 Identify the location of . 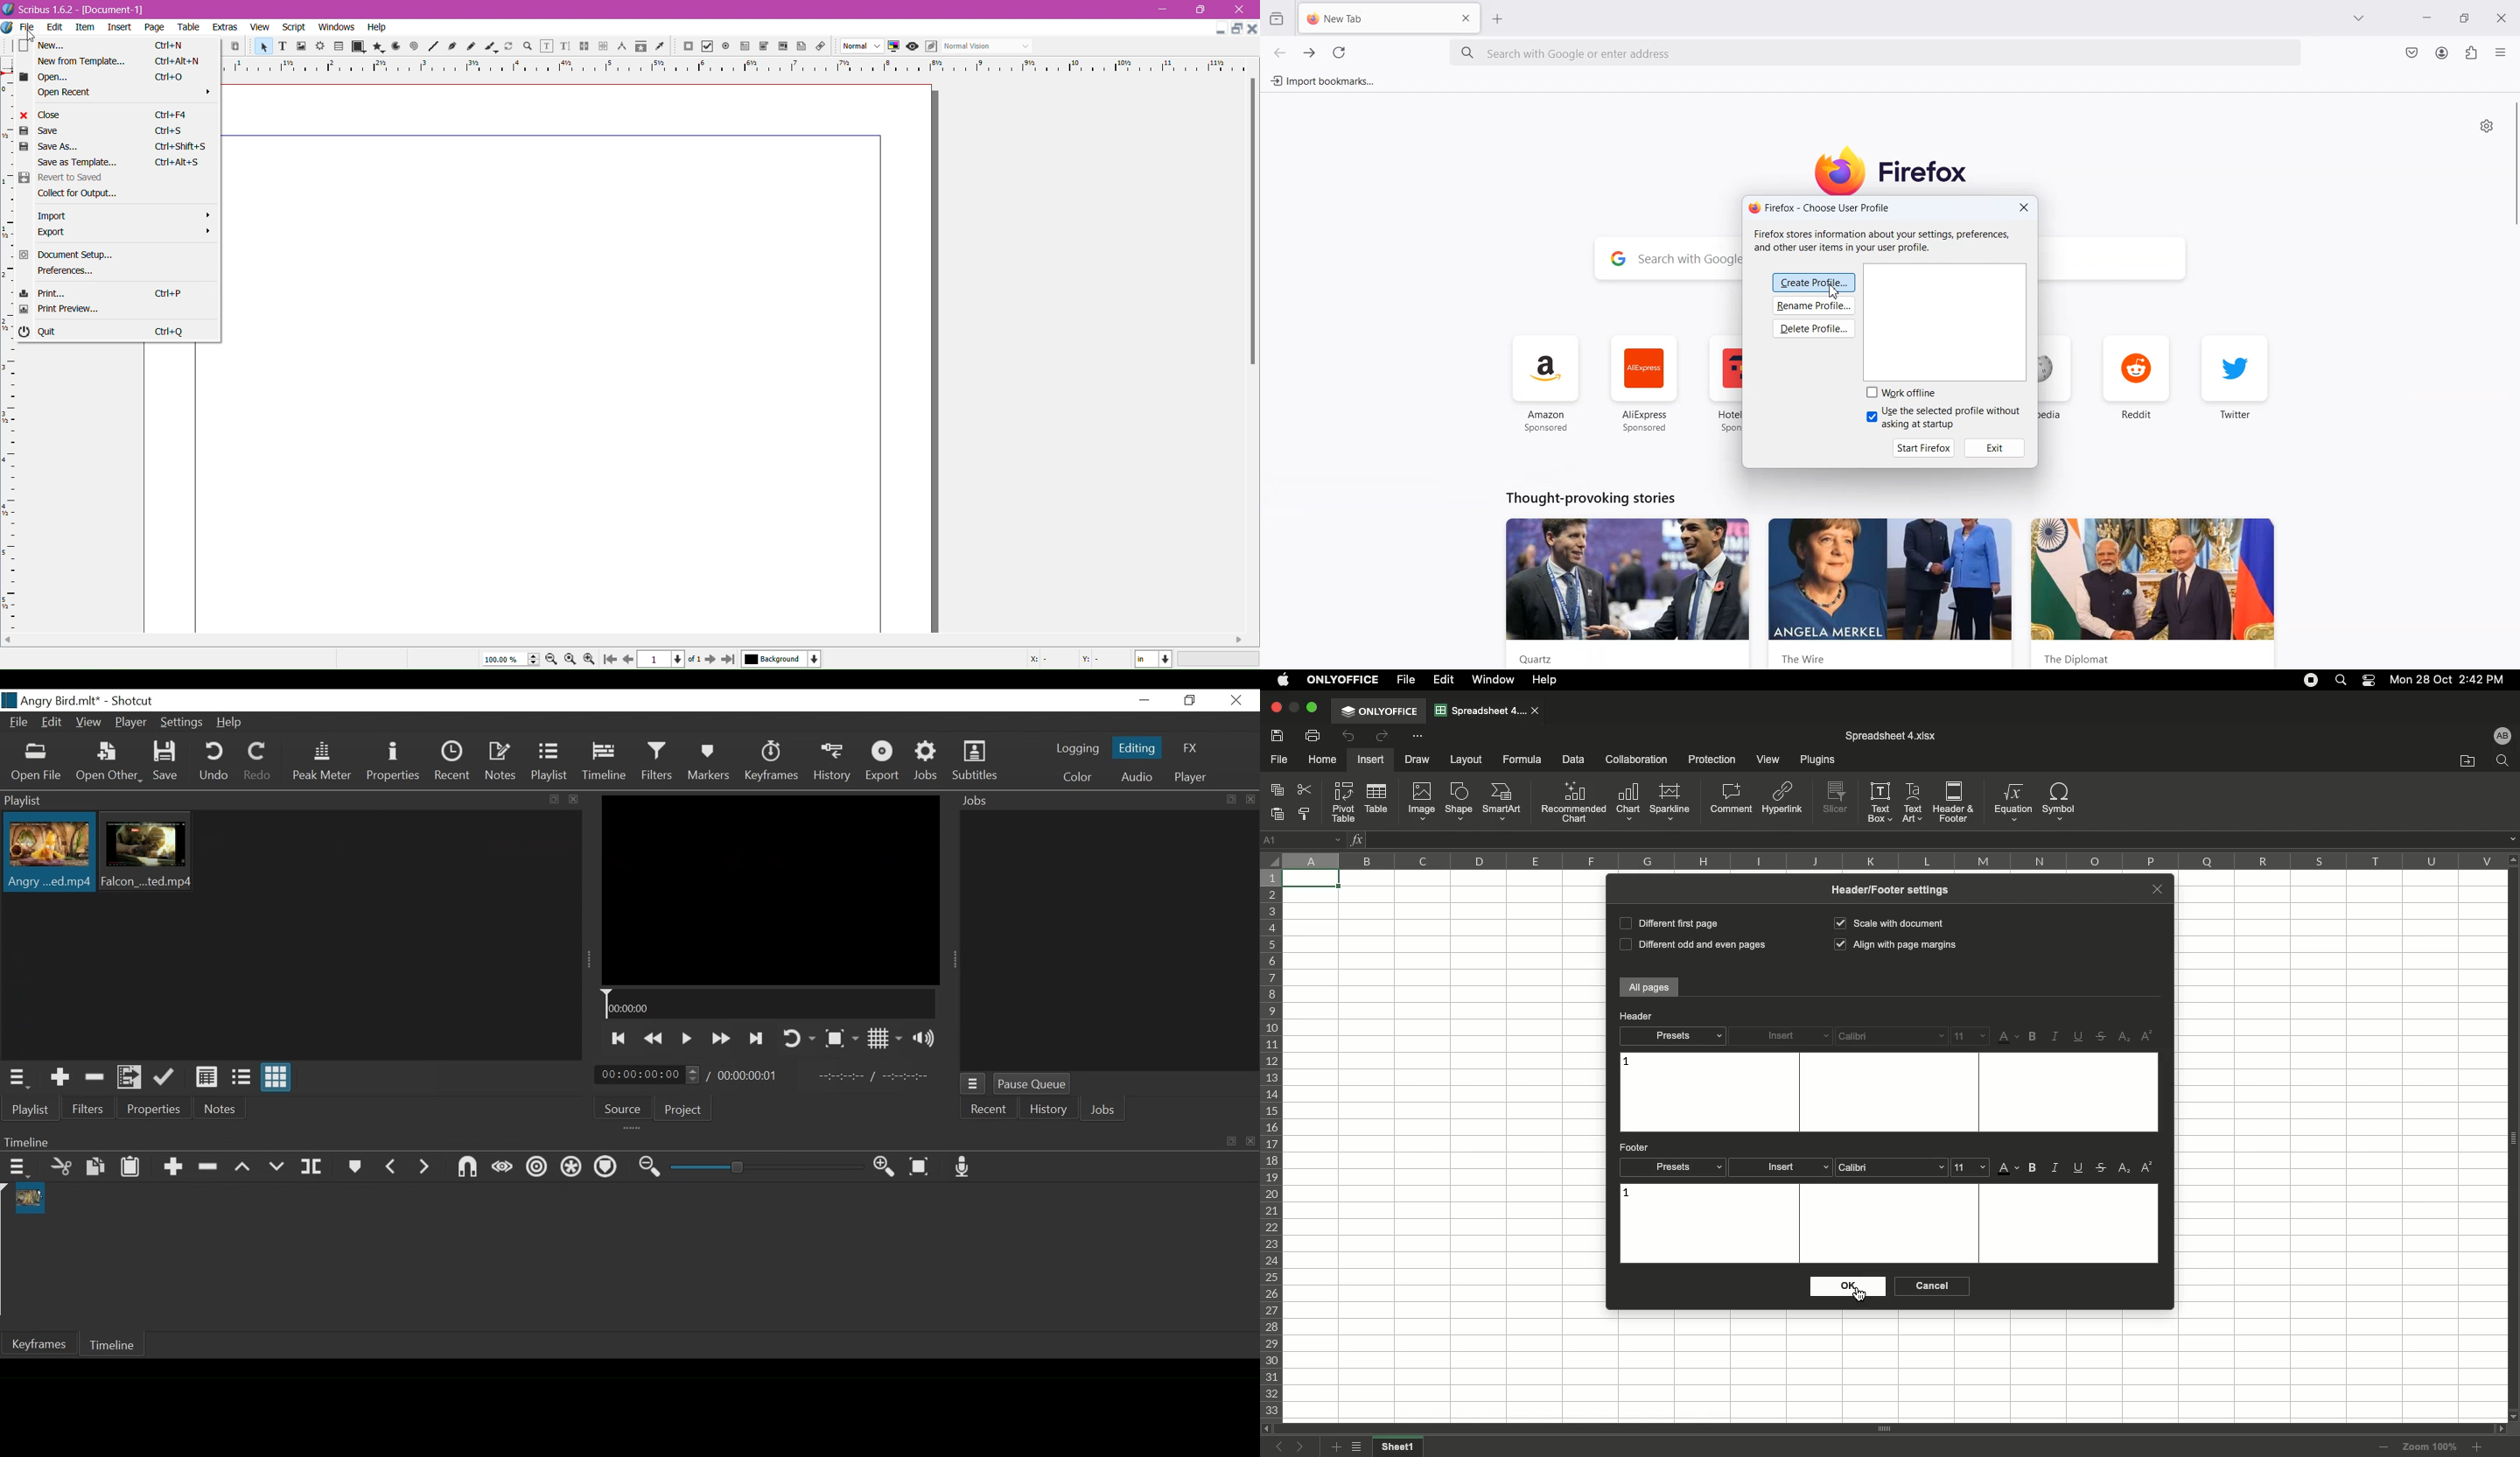
(724, 46).